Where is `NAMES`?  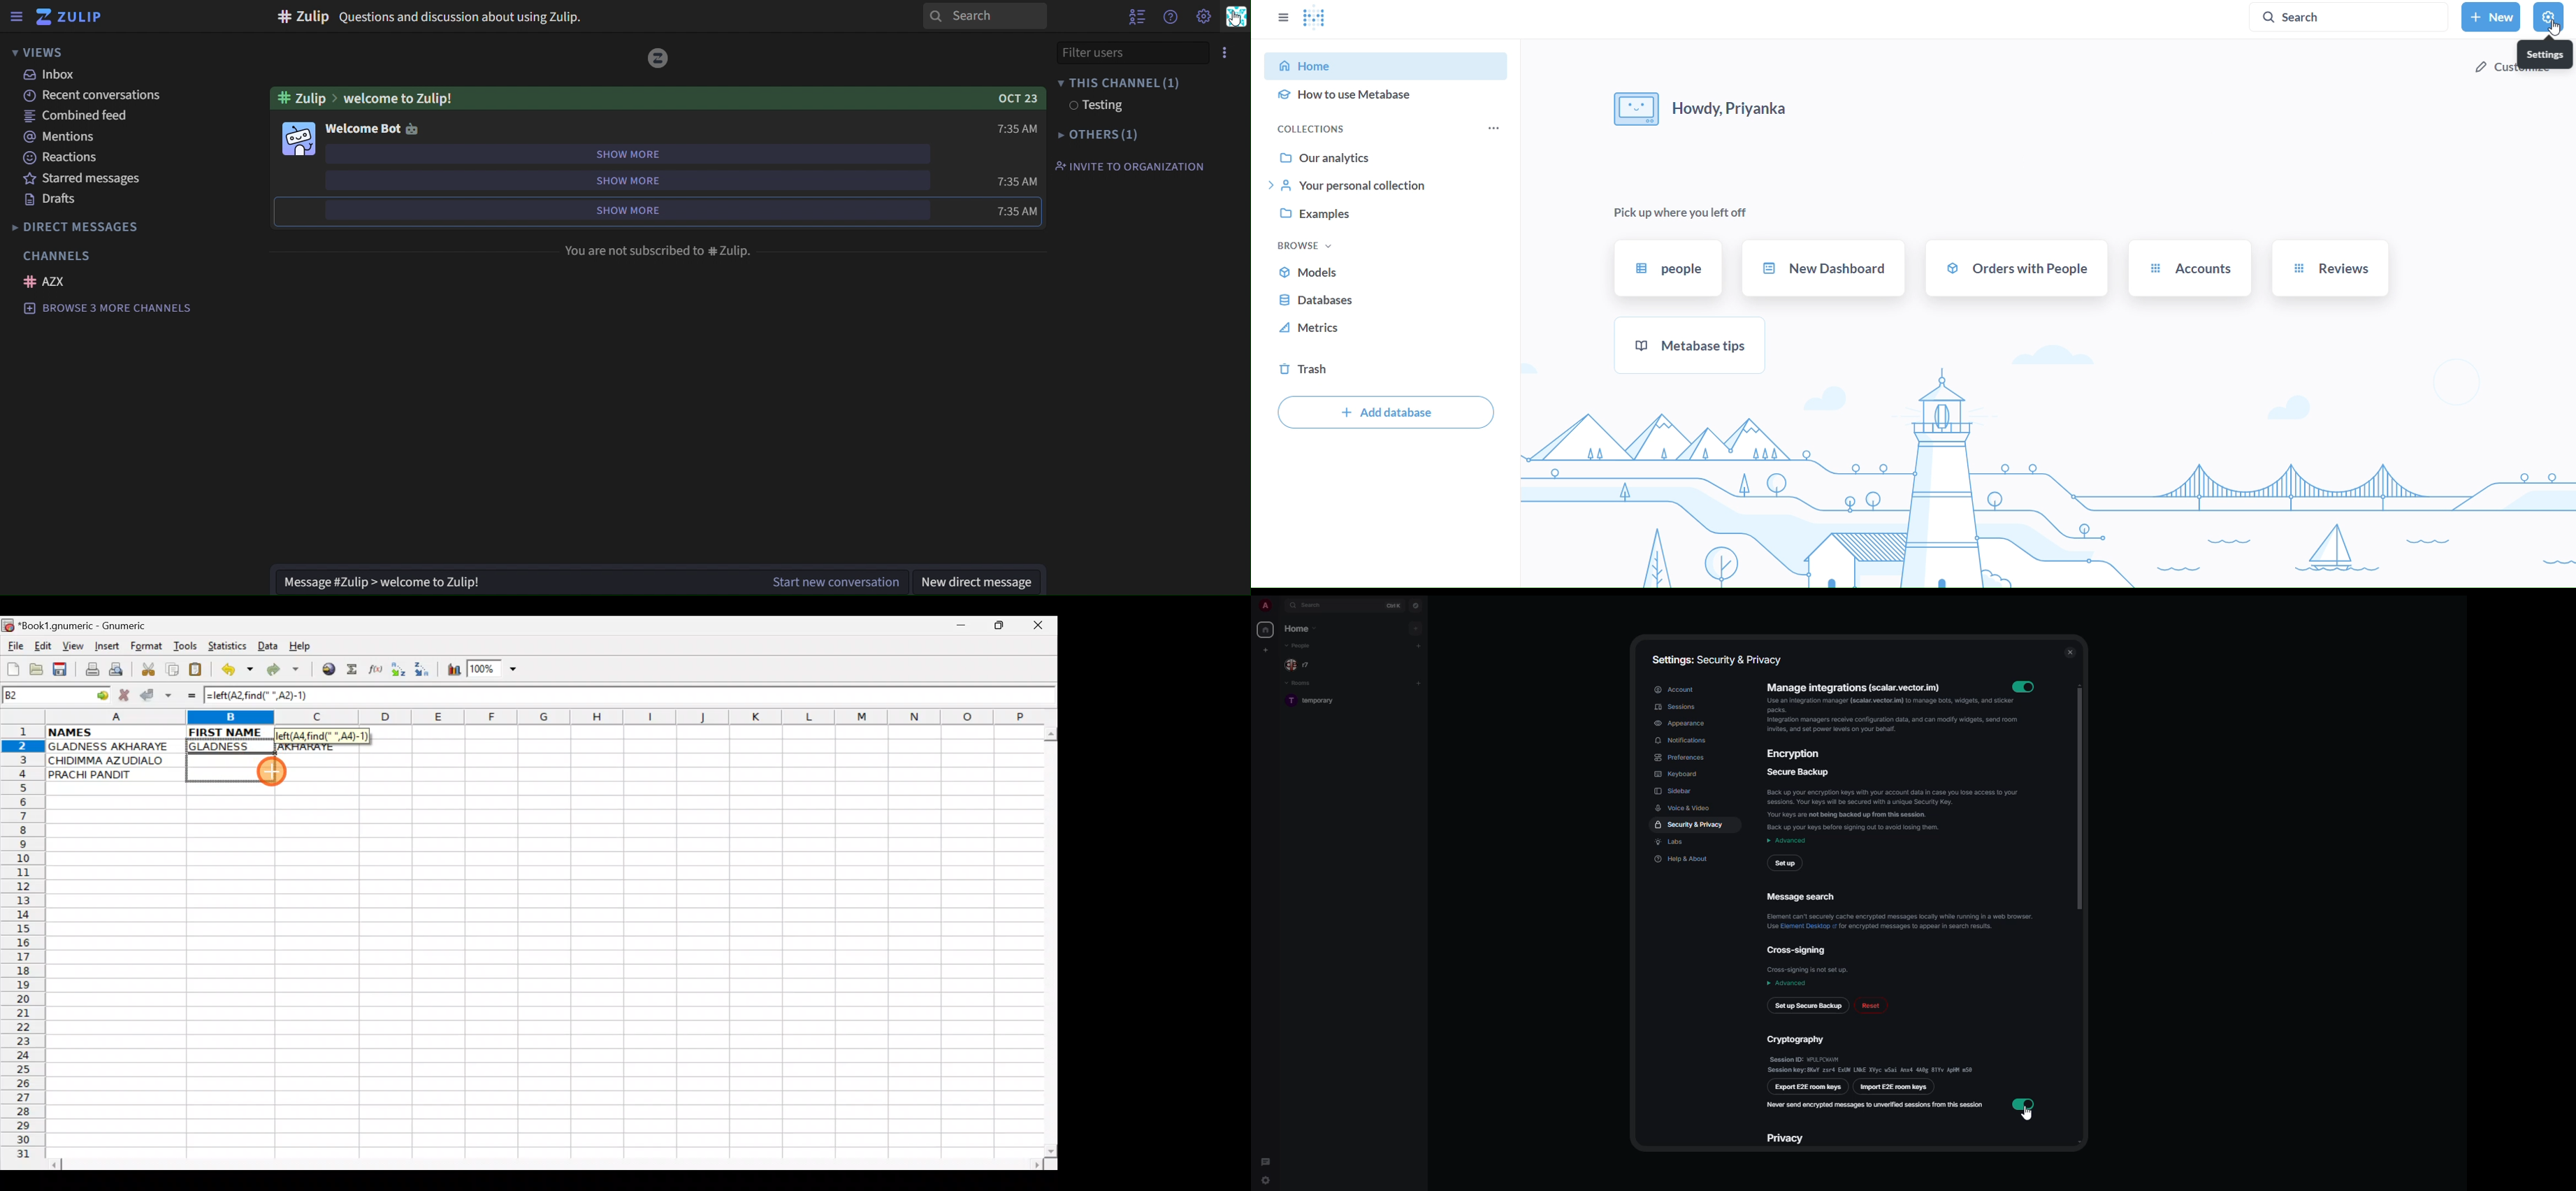
NAMES is located at coordinates (103, 731).